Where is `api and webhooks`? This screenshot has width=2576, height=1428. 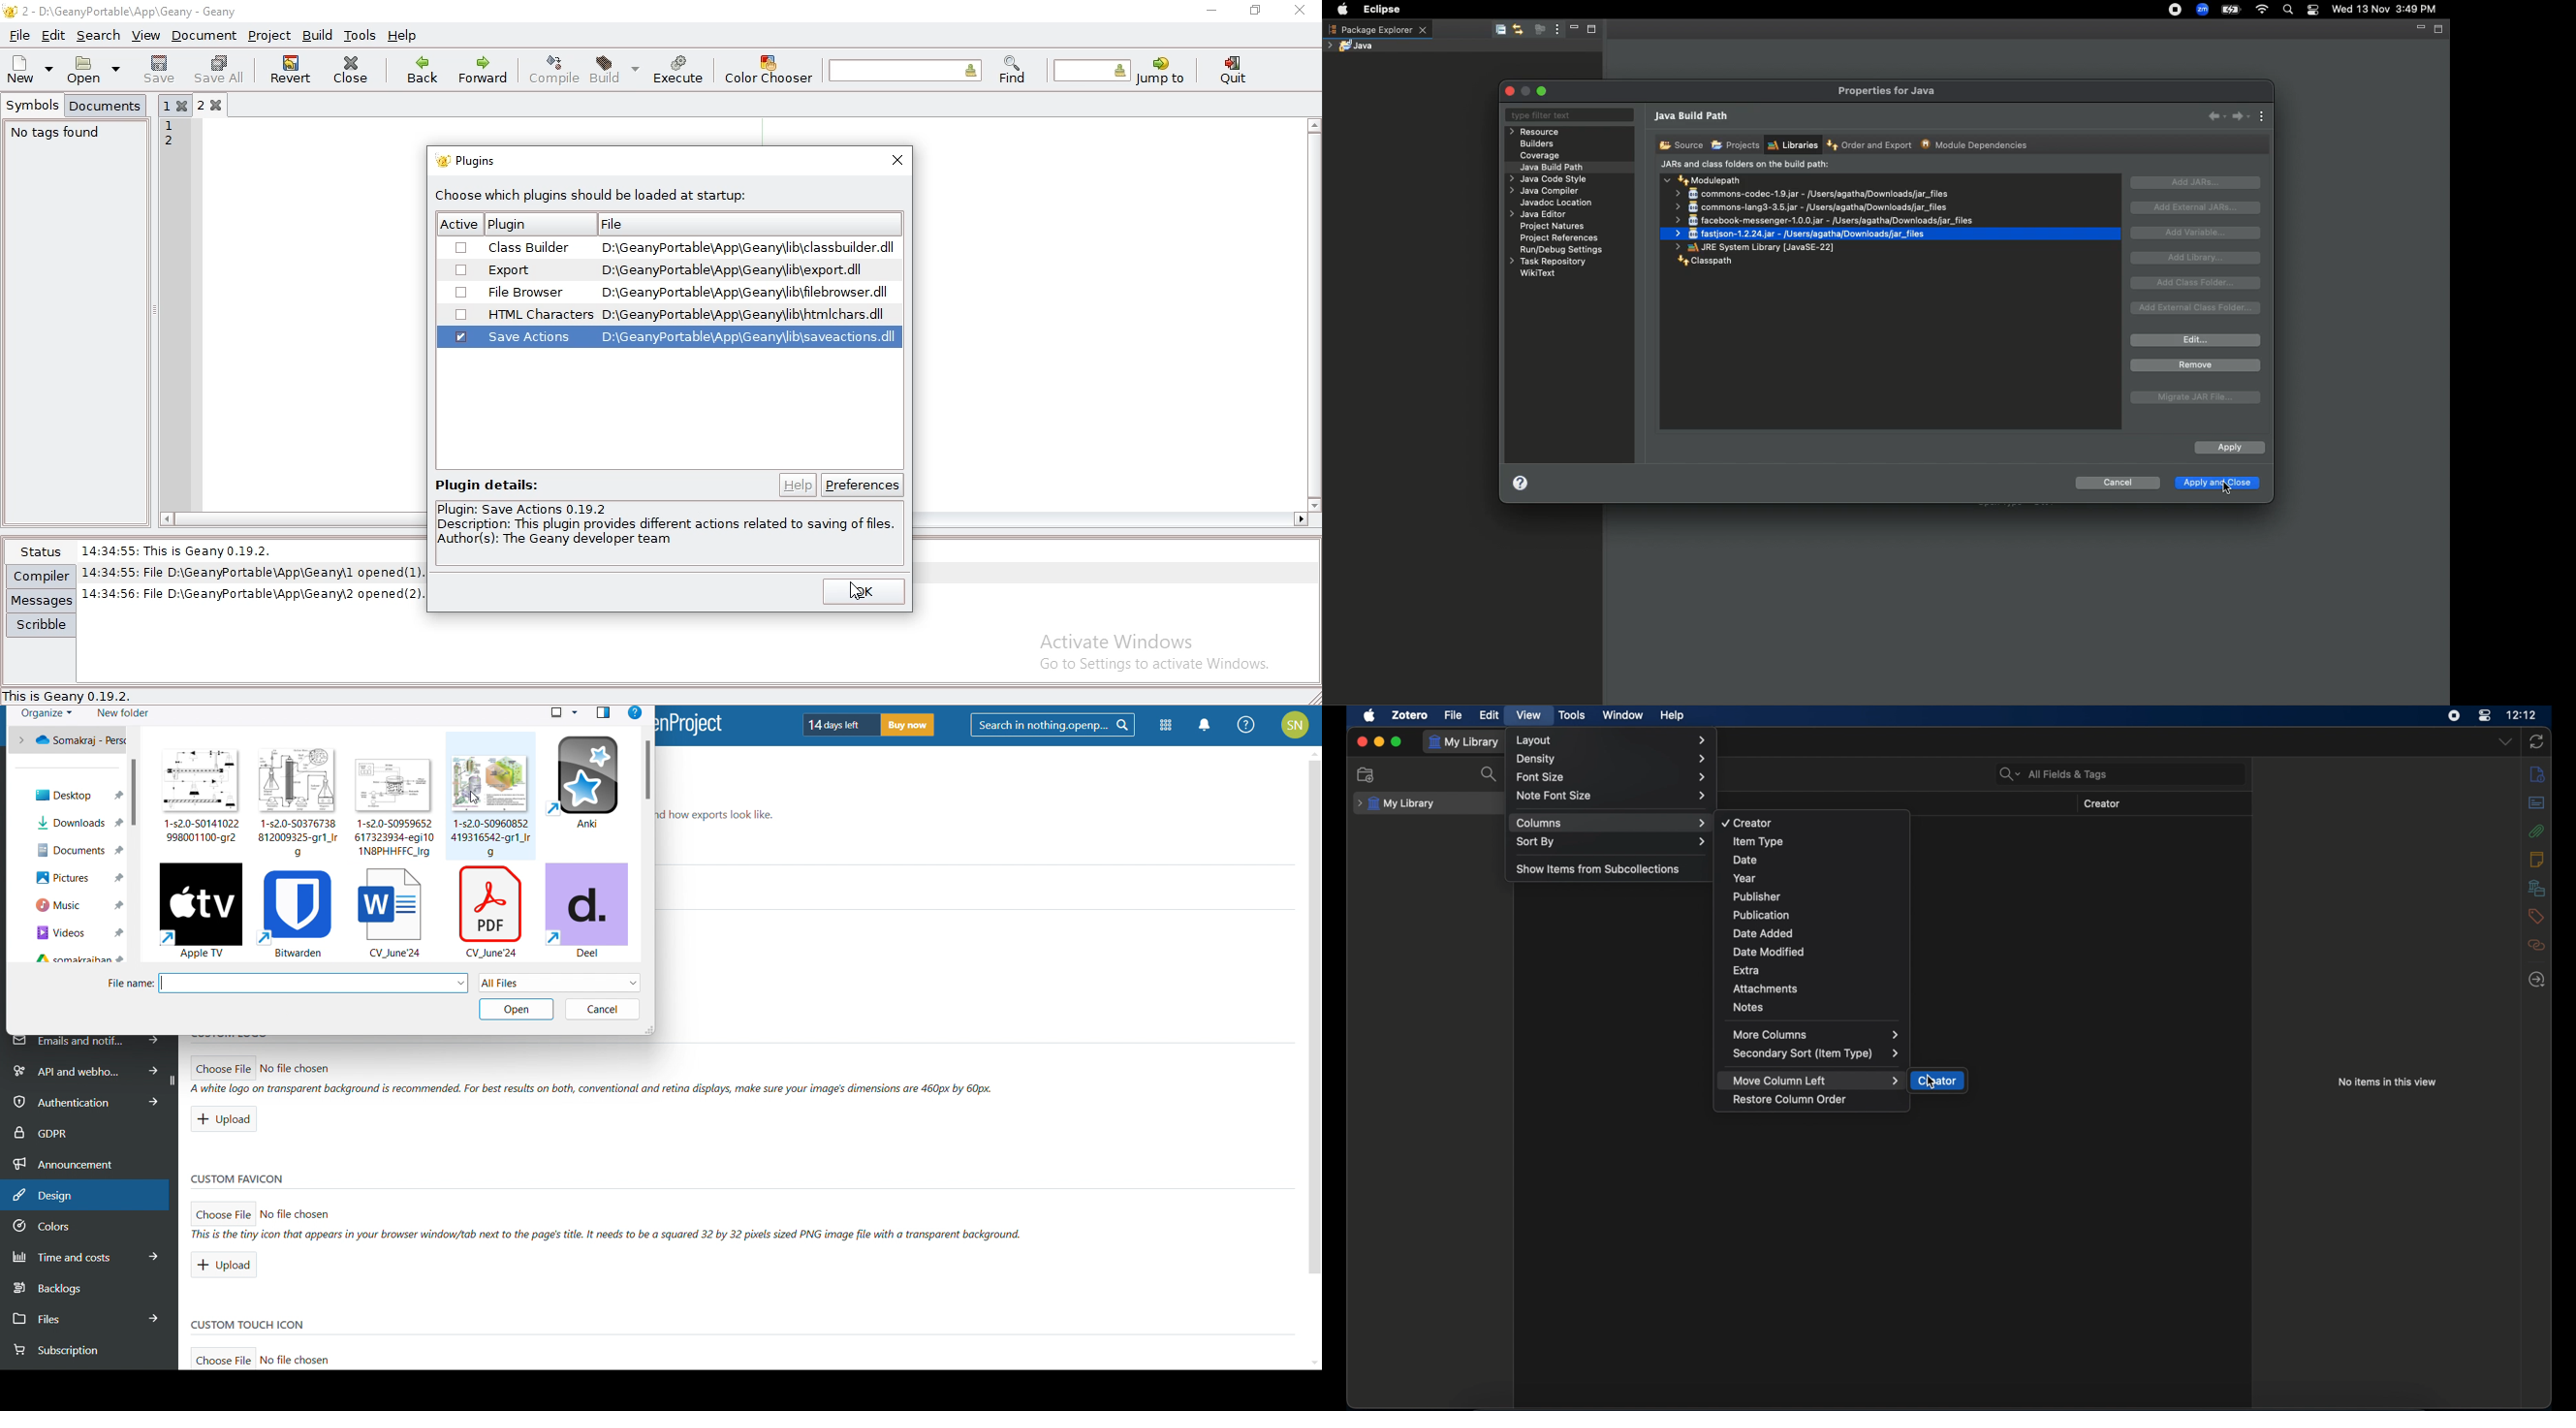 api and webhooks is located at coordinates (82, 1069).